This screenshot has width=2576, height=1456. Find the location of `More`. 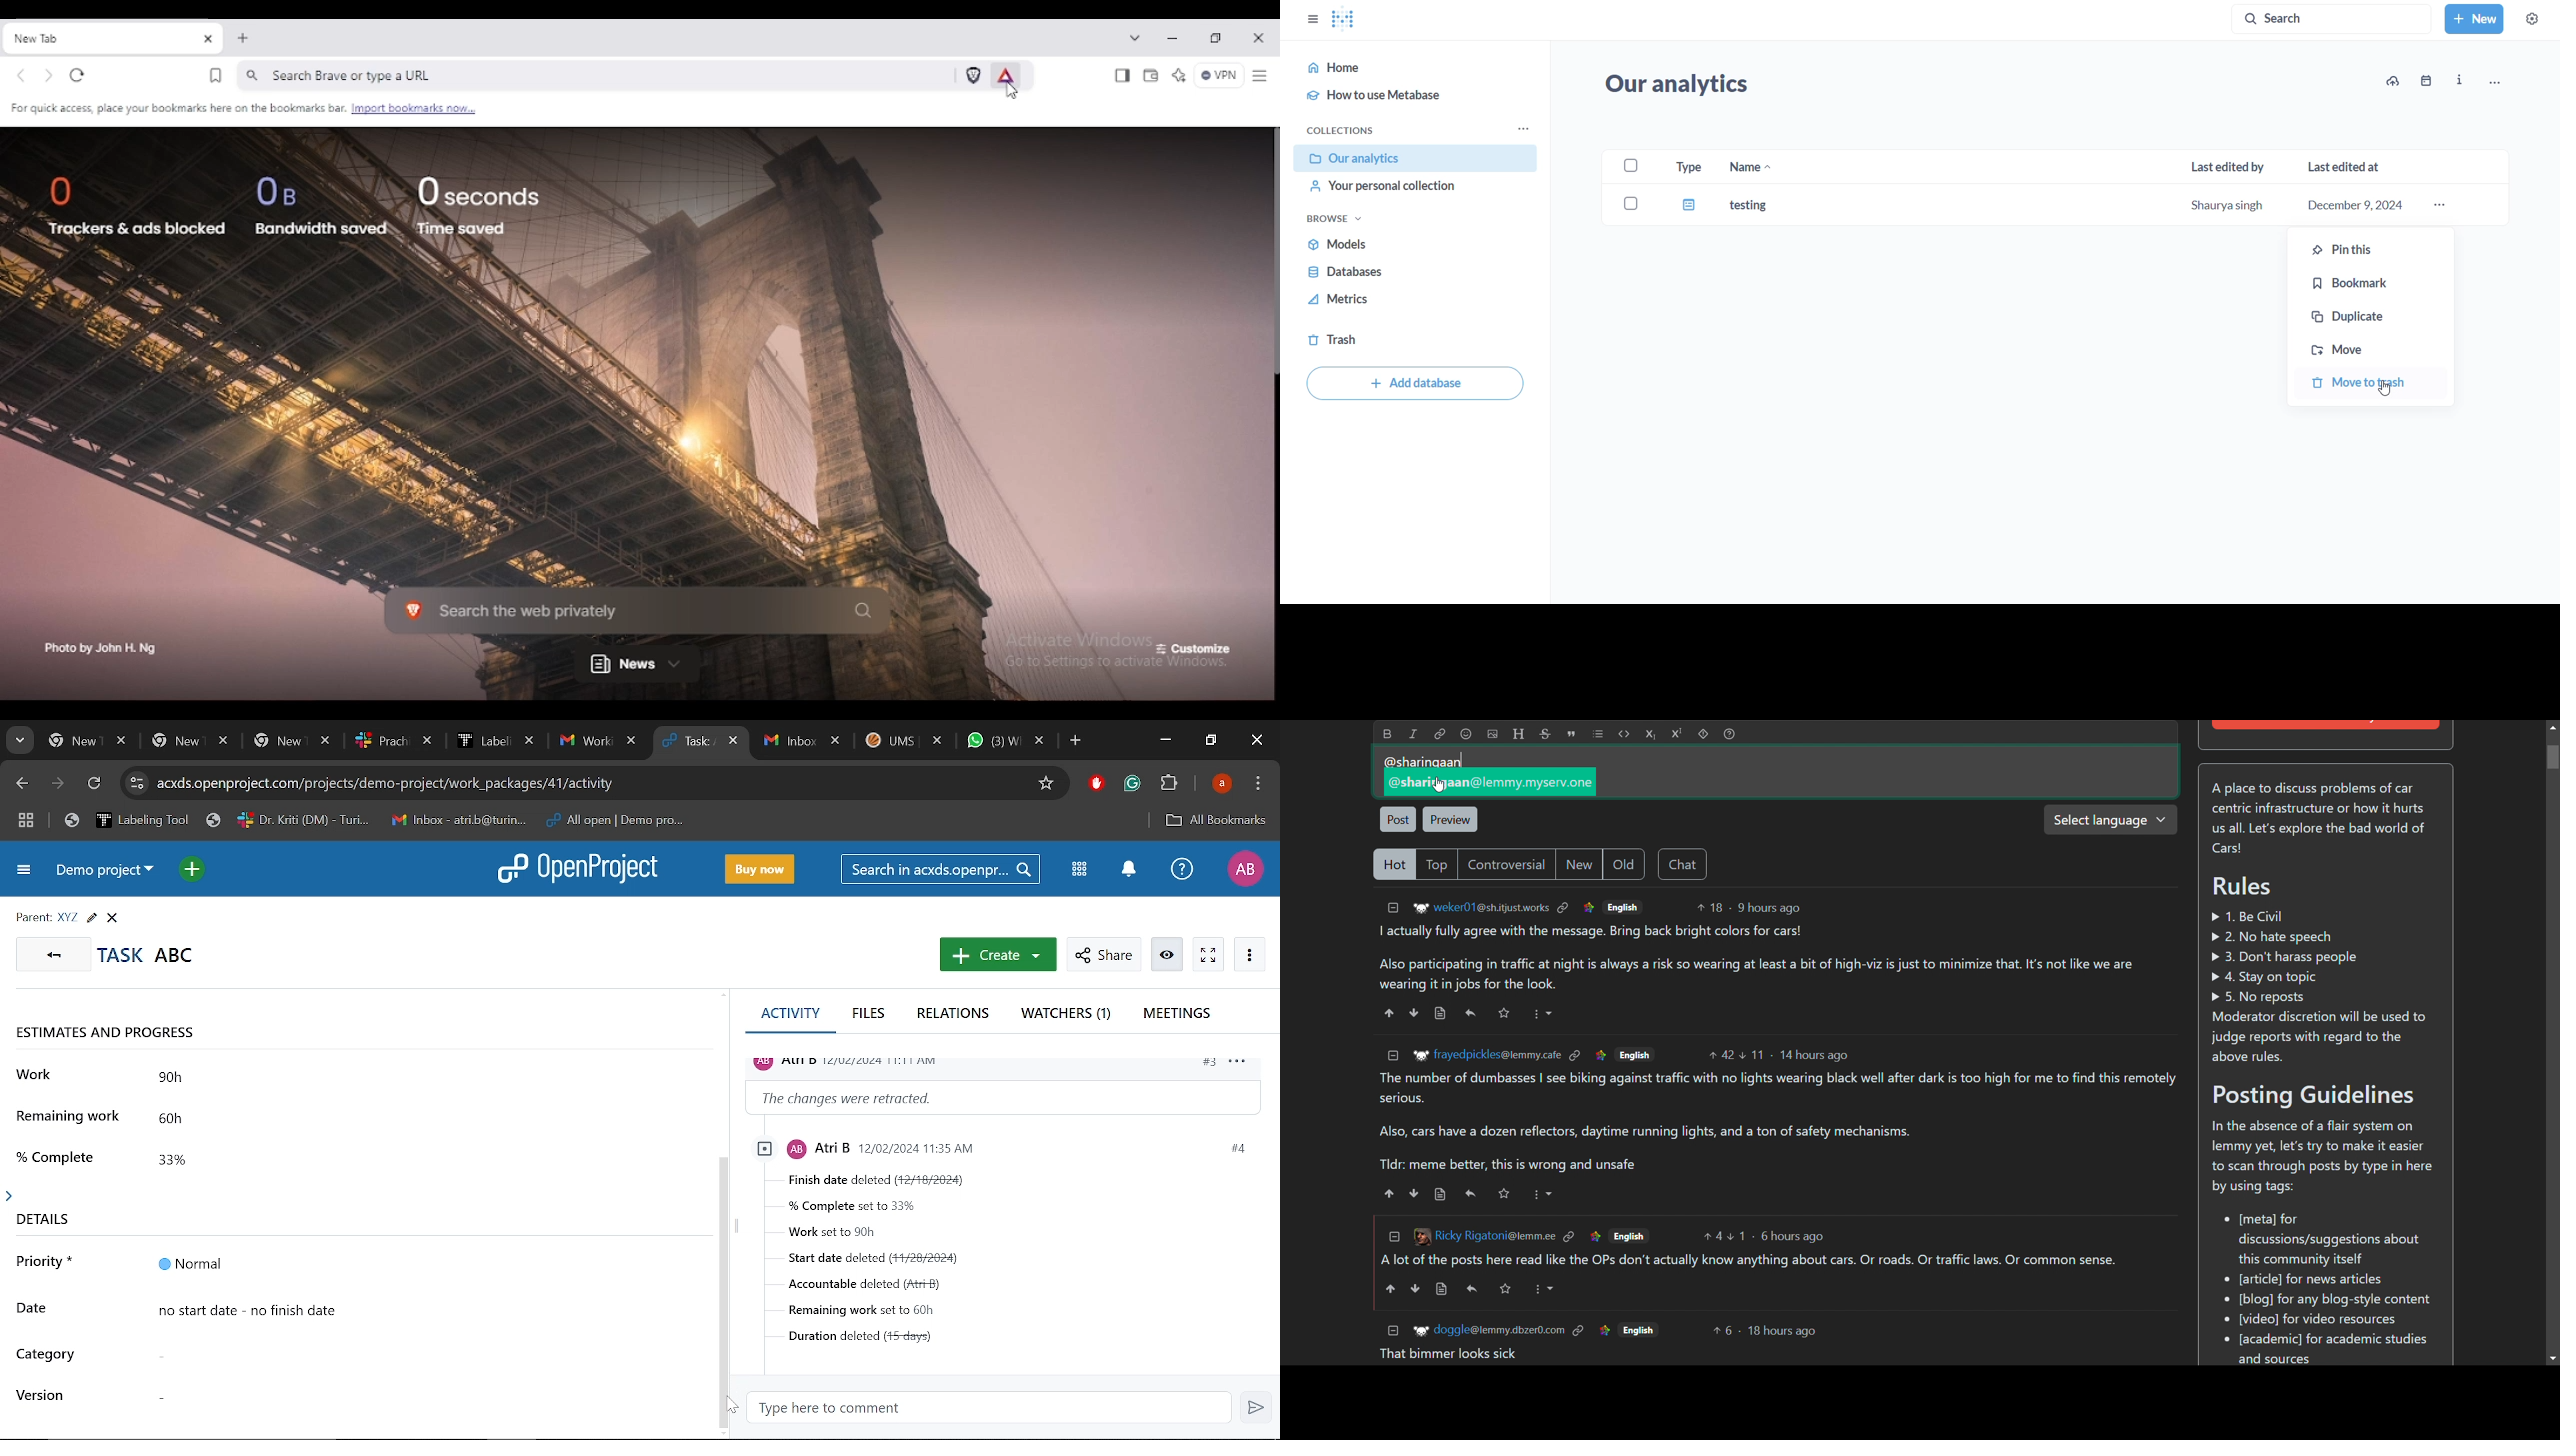

More is located at coordinates (1544, 1290).